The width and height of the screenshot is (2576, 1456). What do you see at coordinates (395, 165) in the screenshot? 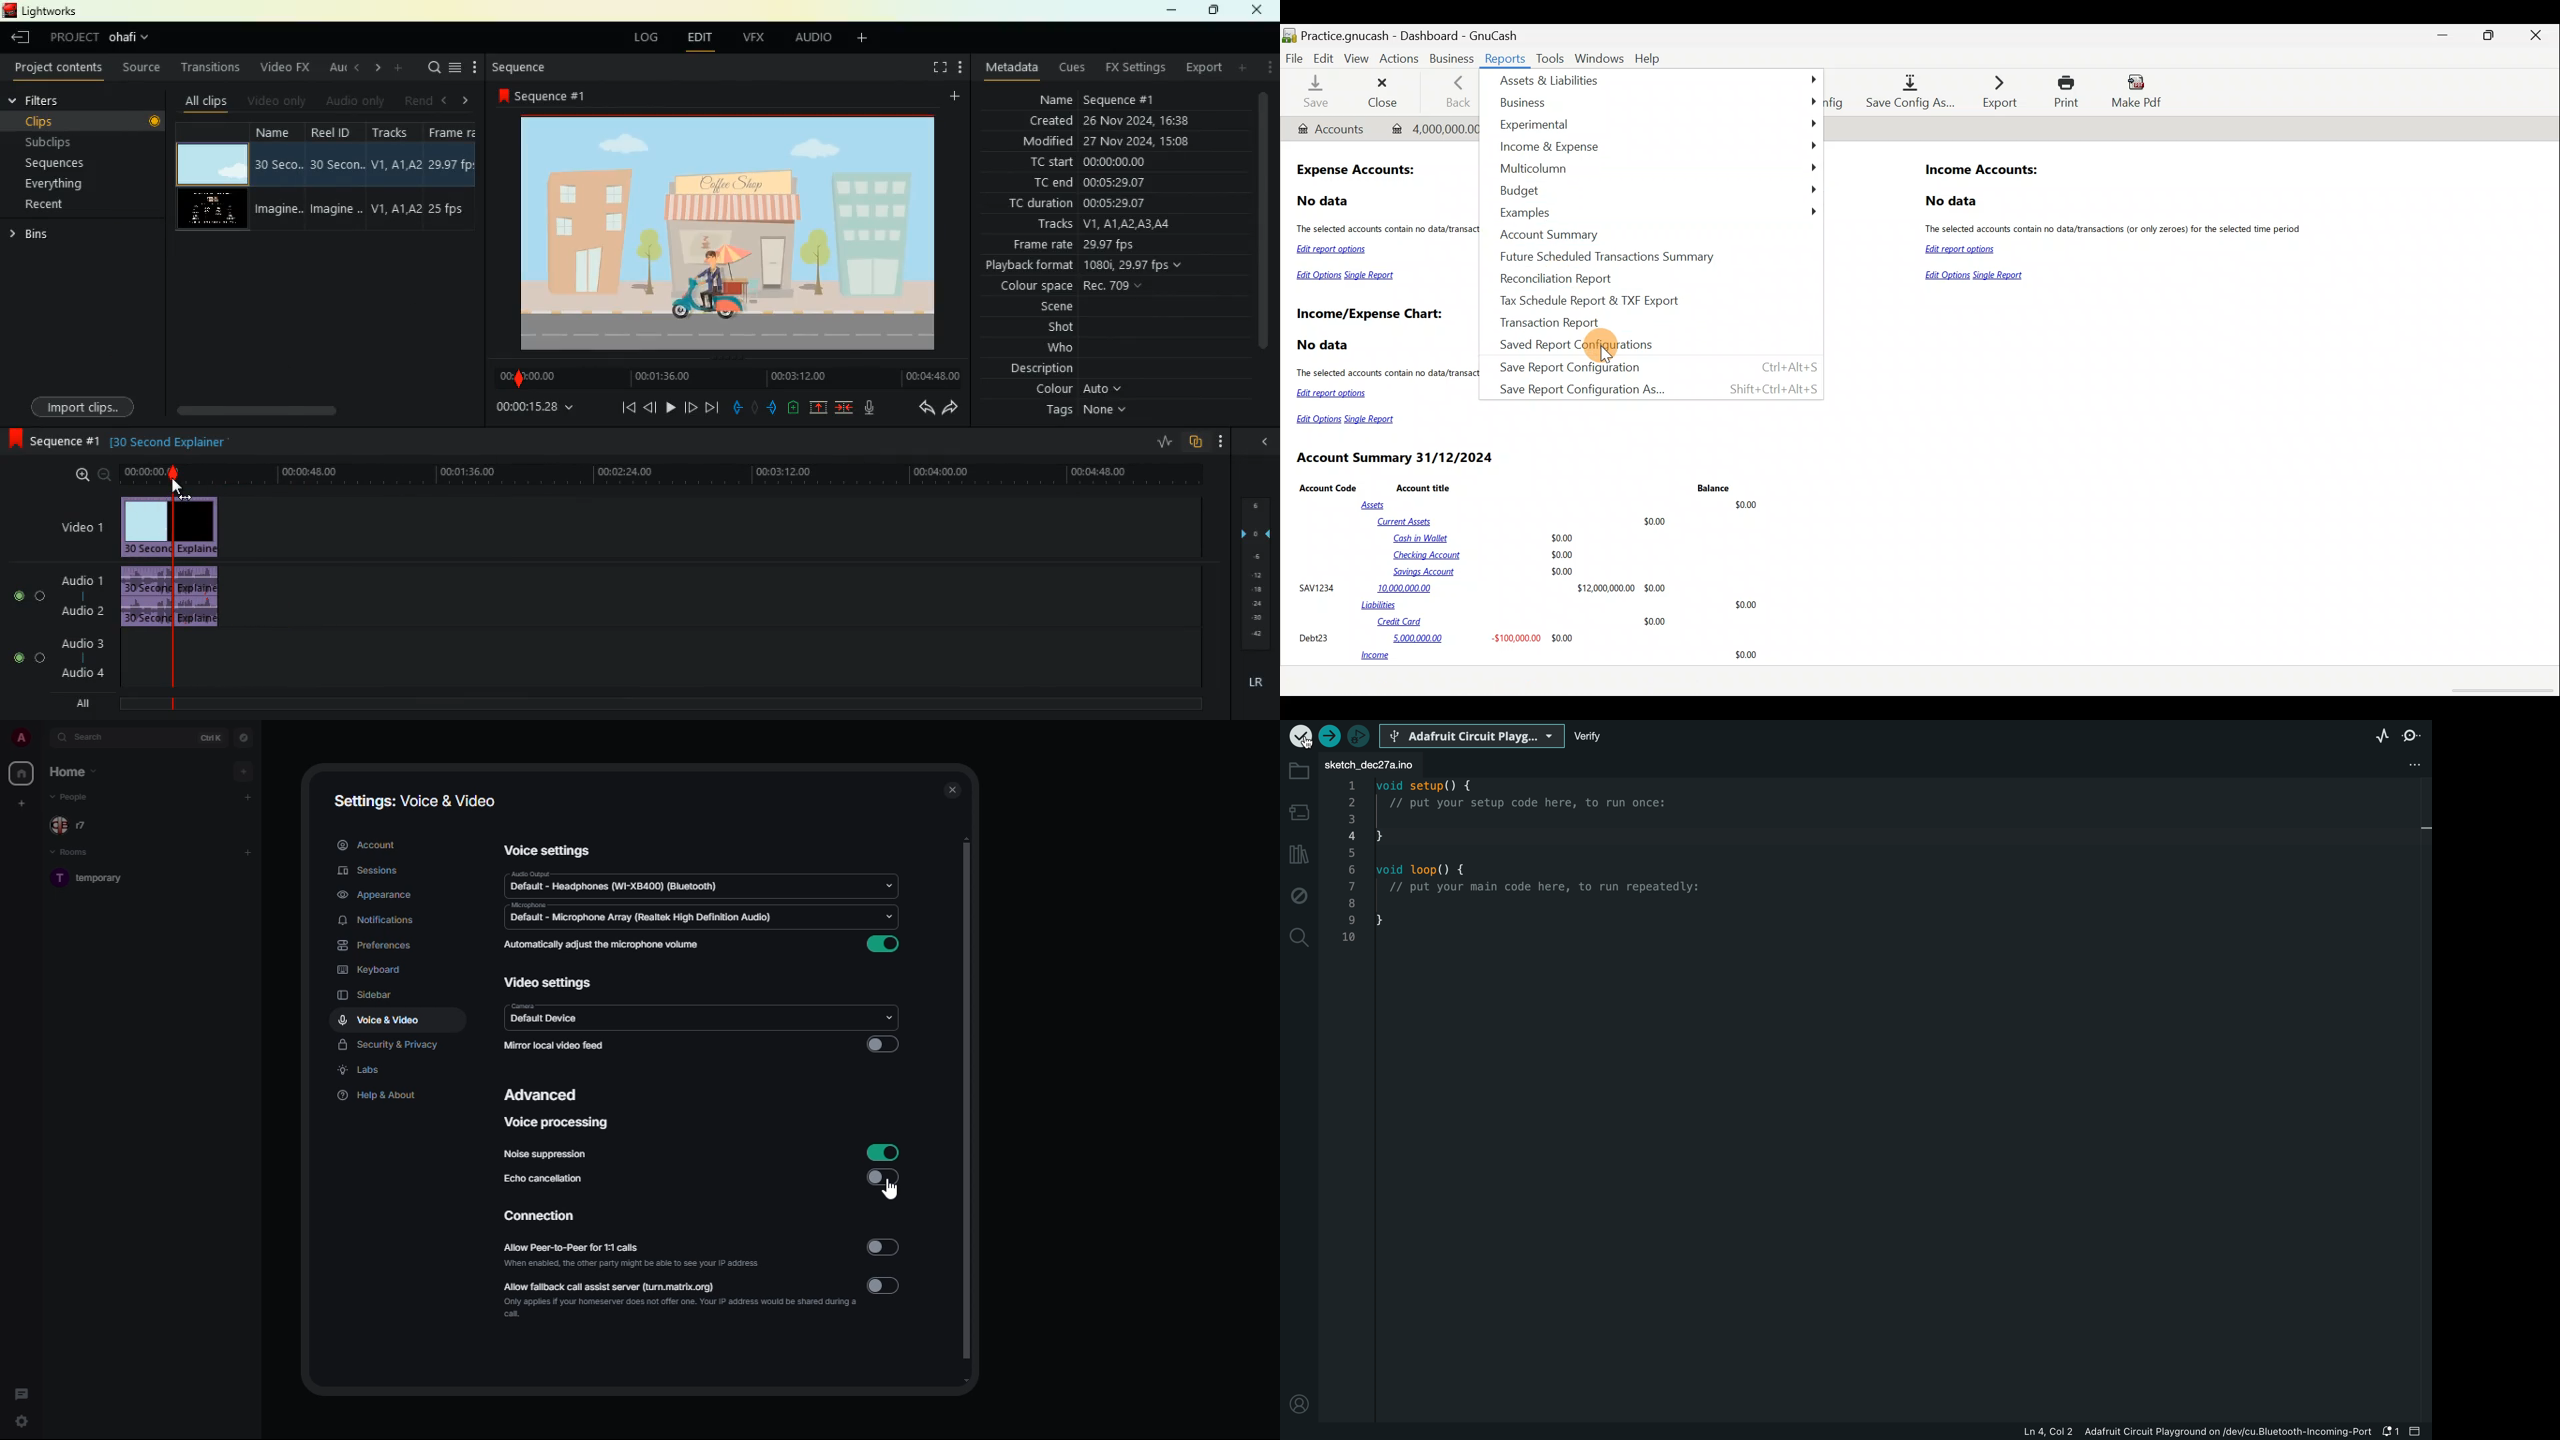
I see `V1,A1, A2` at bounding box center [395, 165].